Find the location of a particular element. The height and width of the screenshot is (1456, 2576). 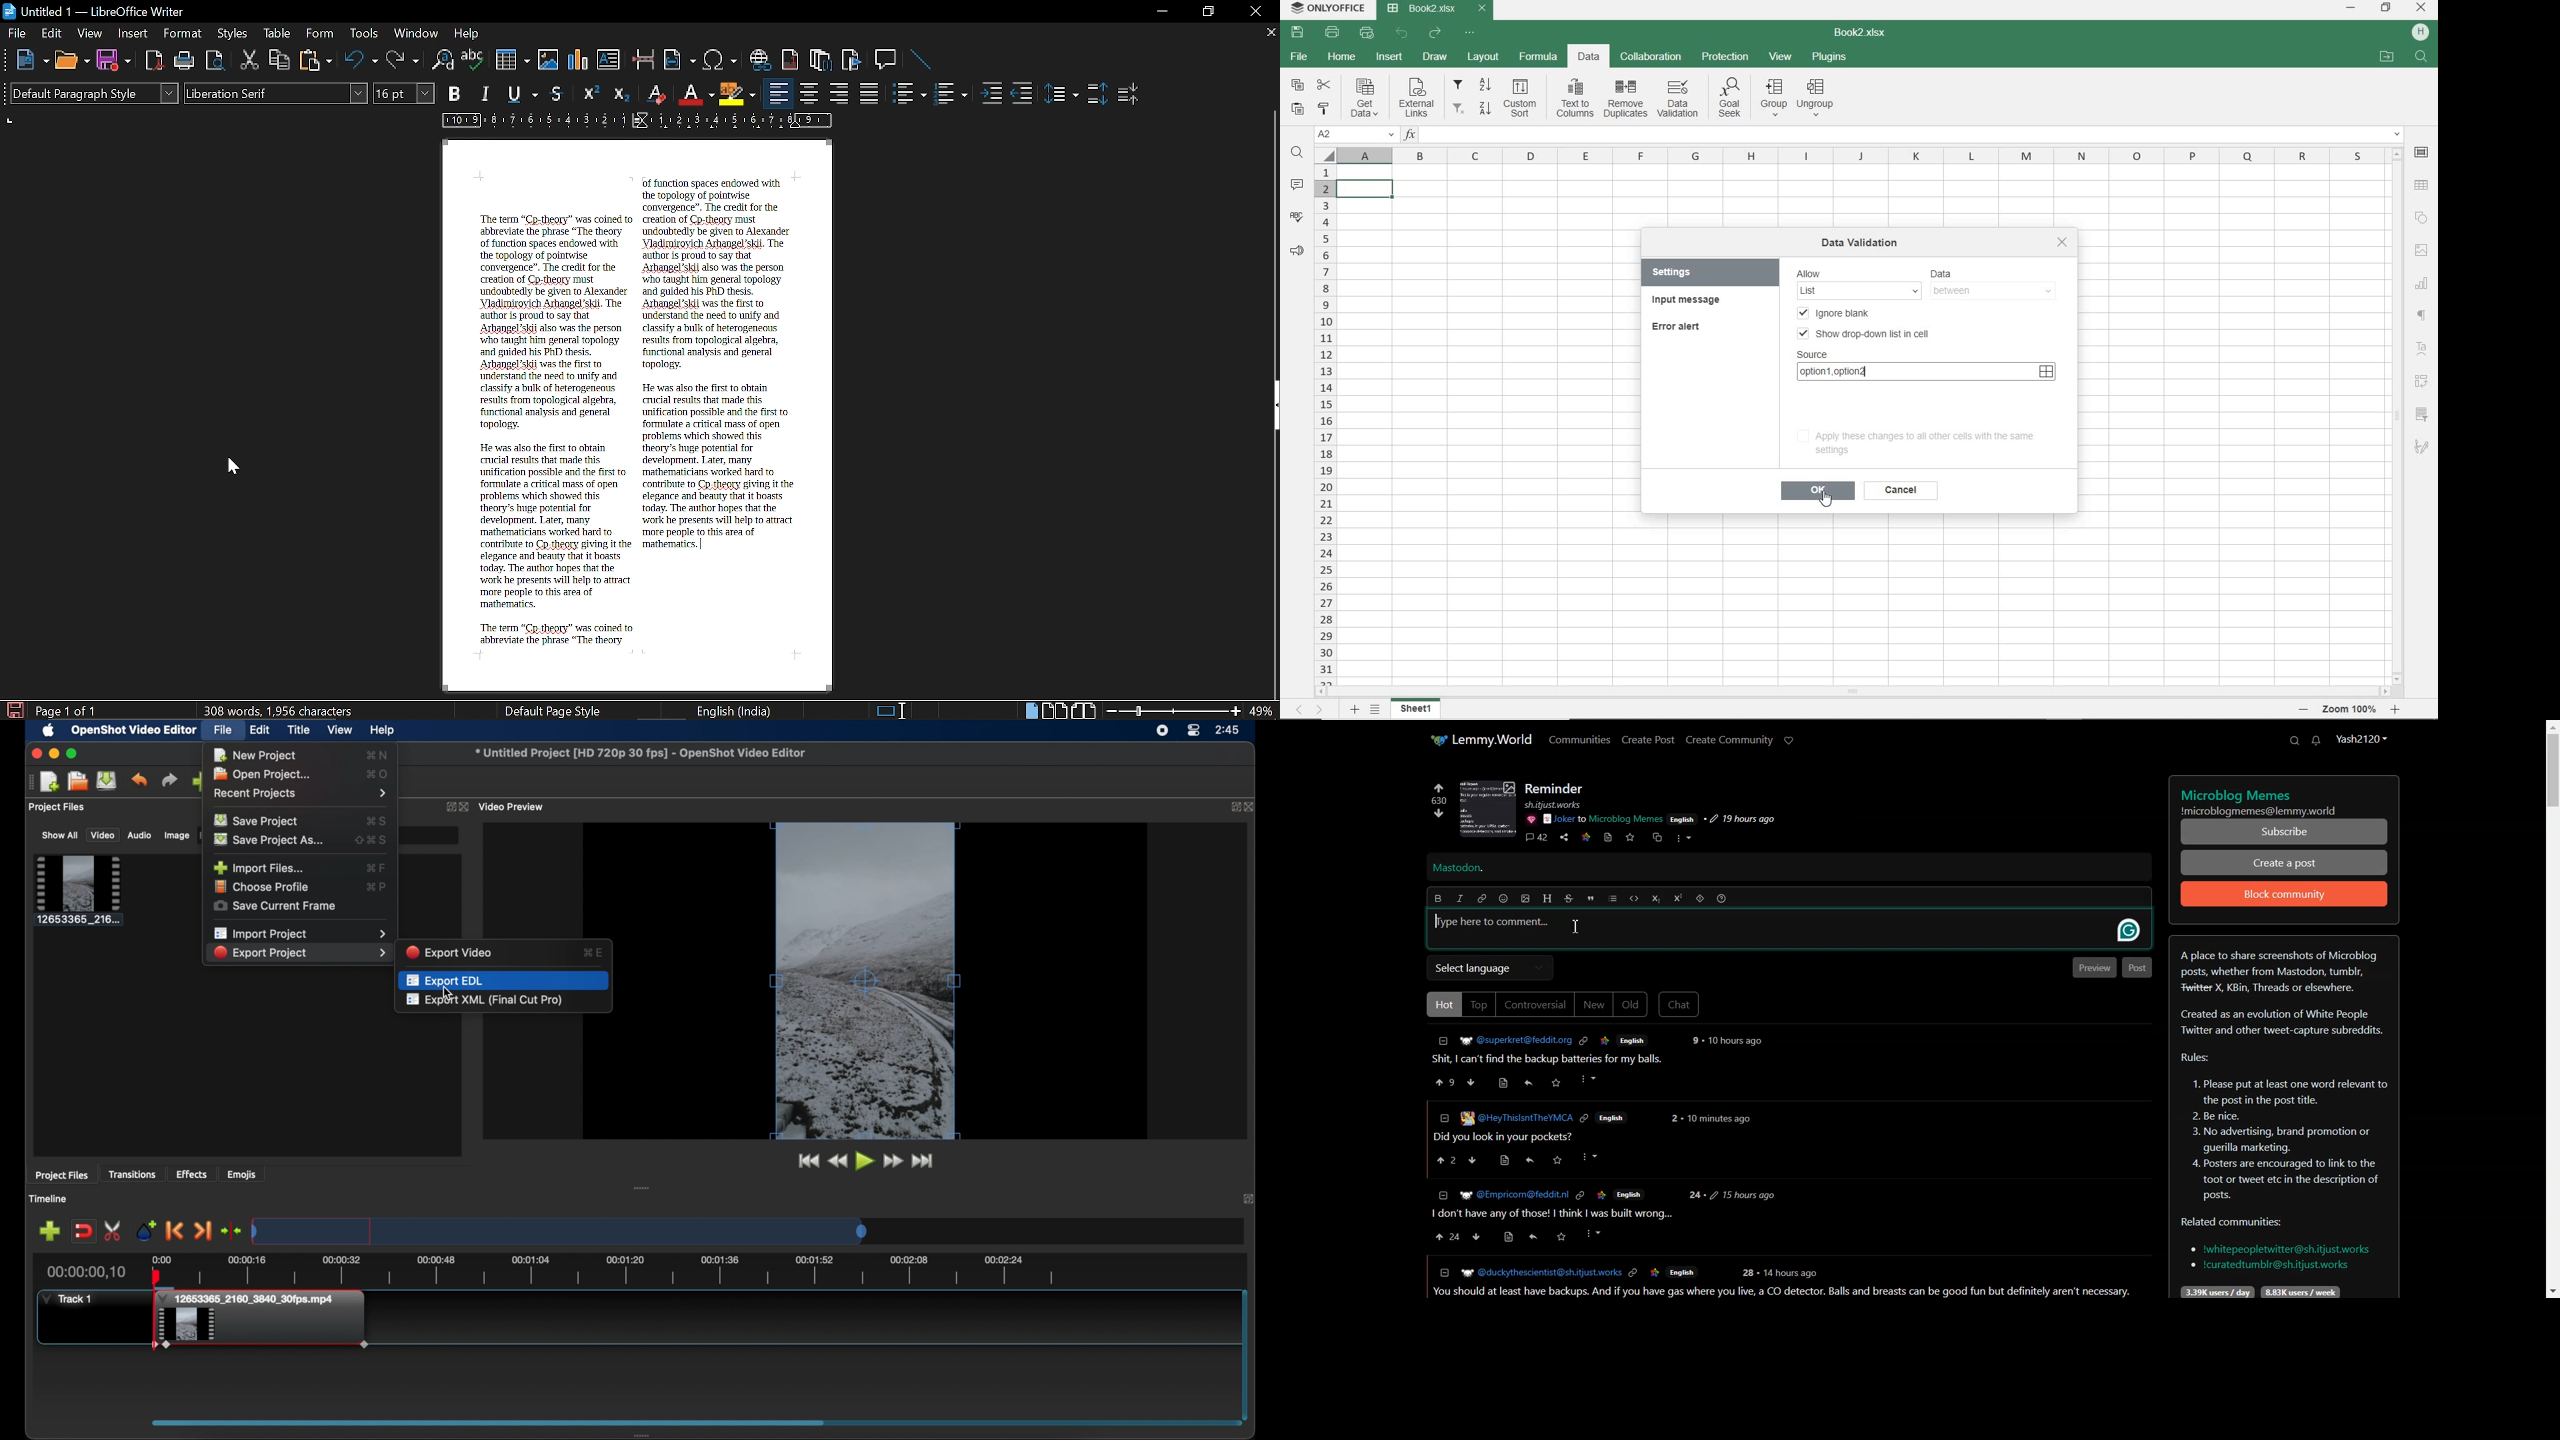

text cursor is located at coordinates (1437, 922).